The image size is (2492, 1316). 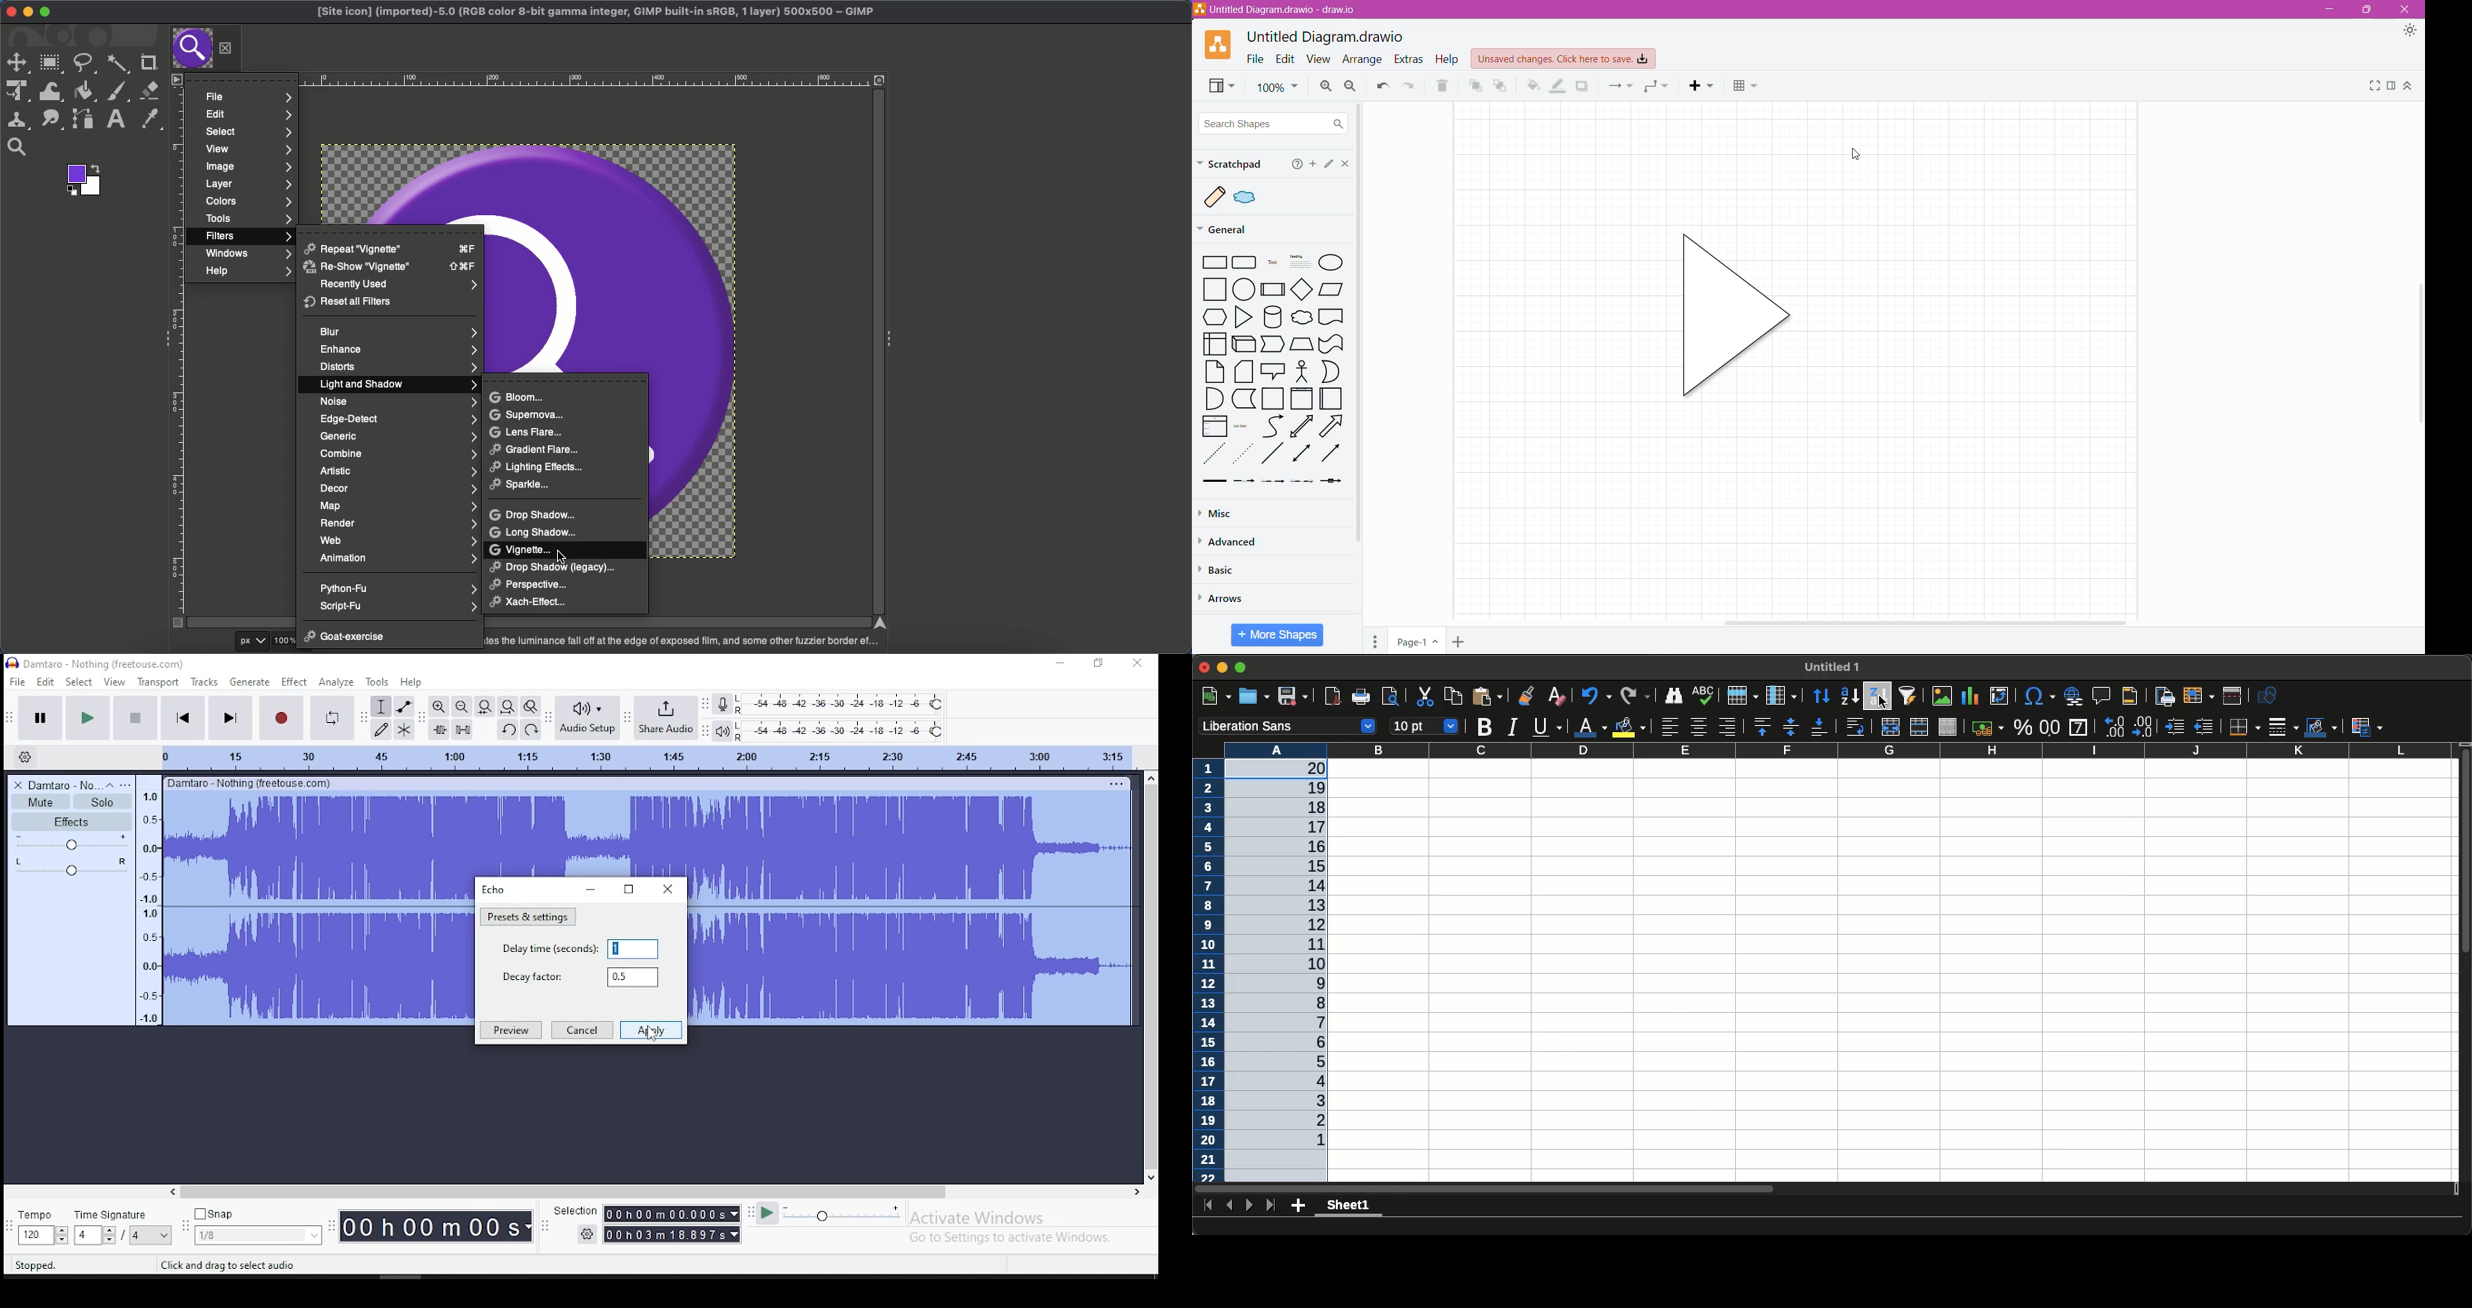 I want to click on Application Logo, so click(x=1213, y=46).